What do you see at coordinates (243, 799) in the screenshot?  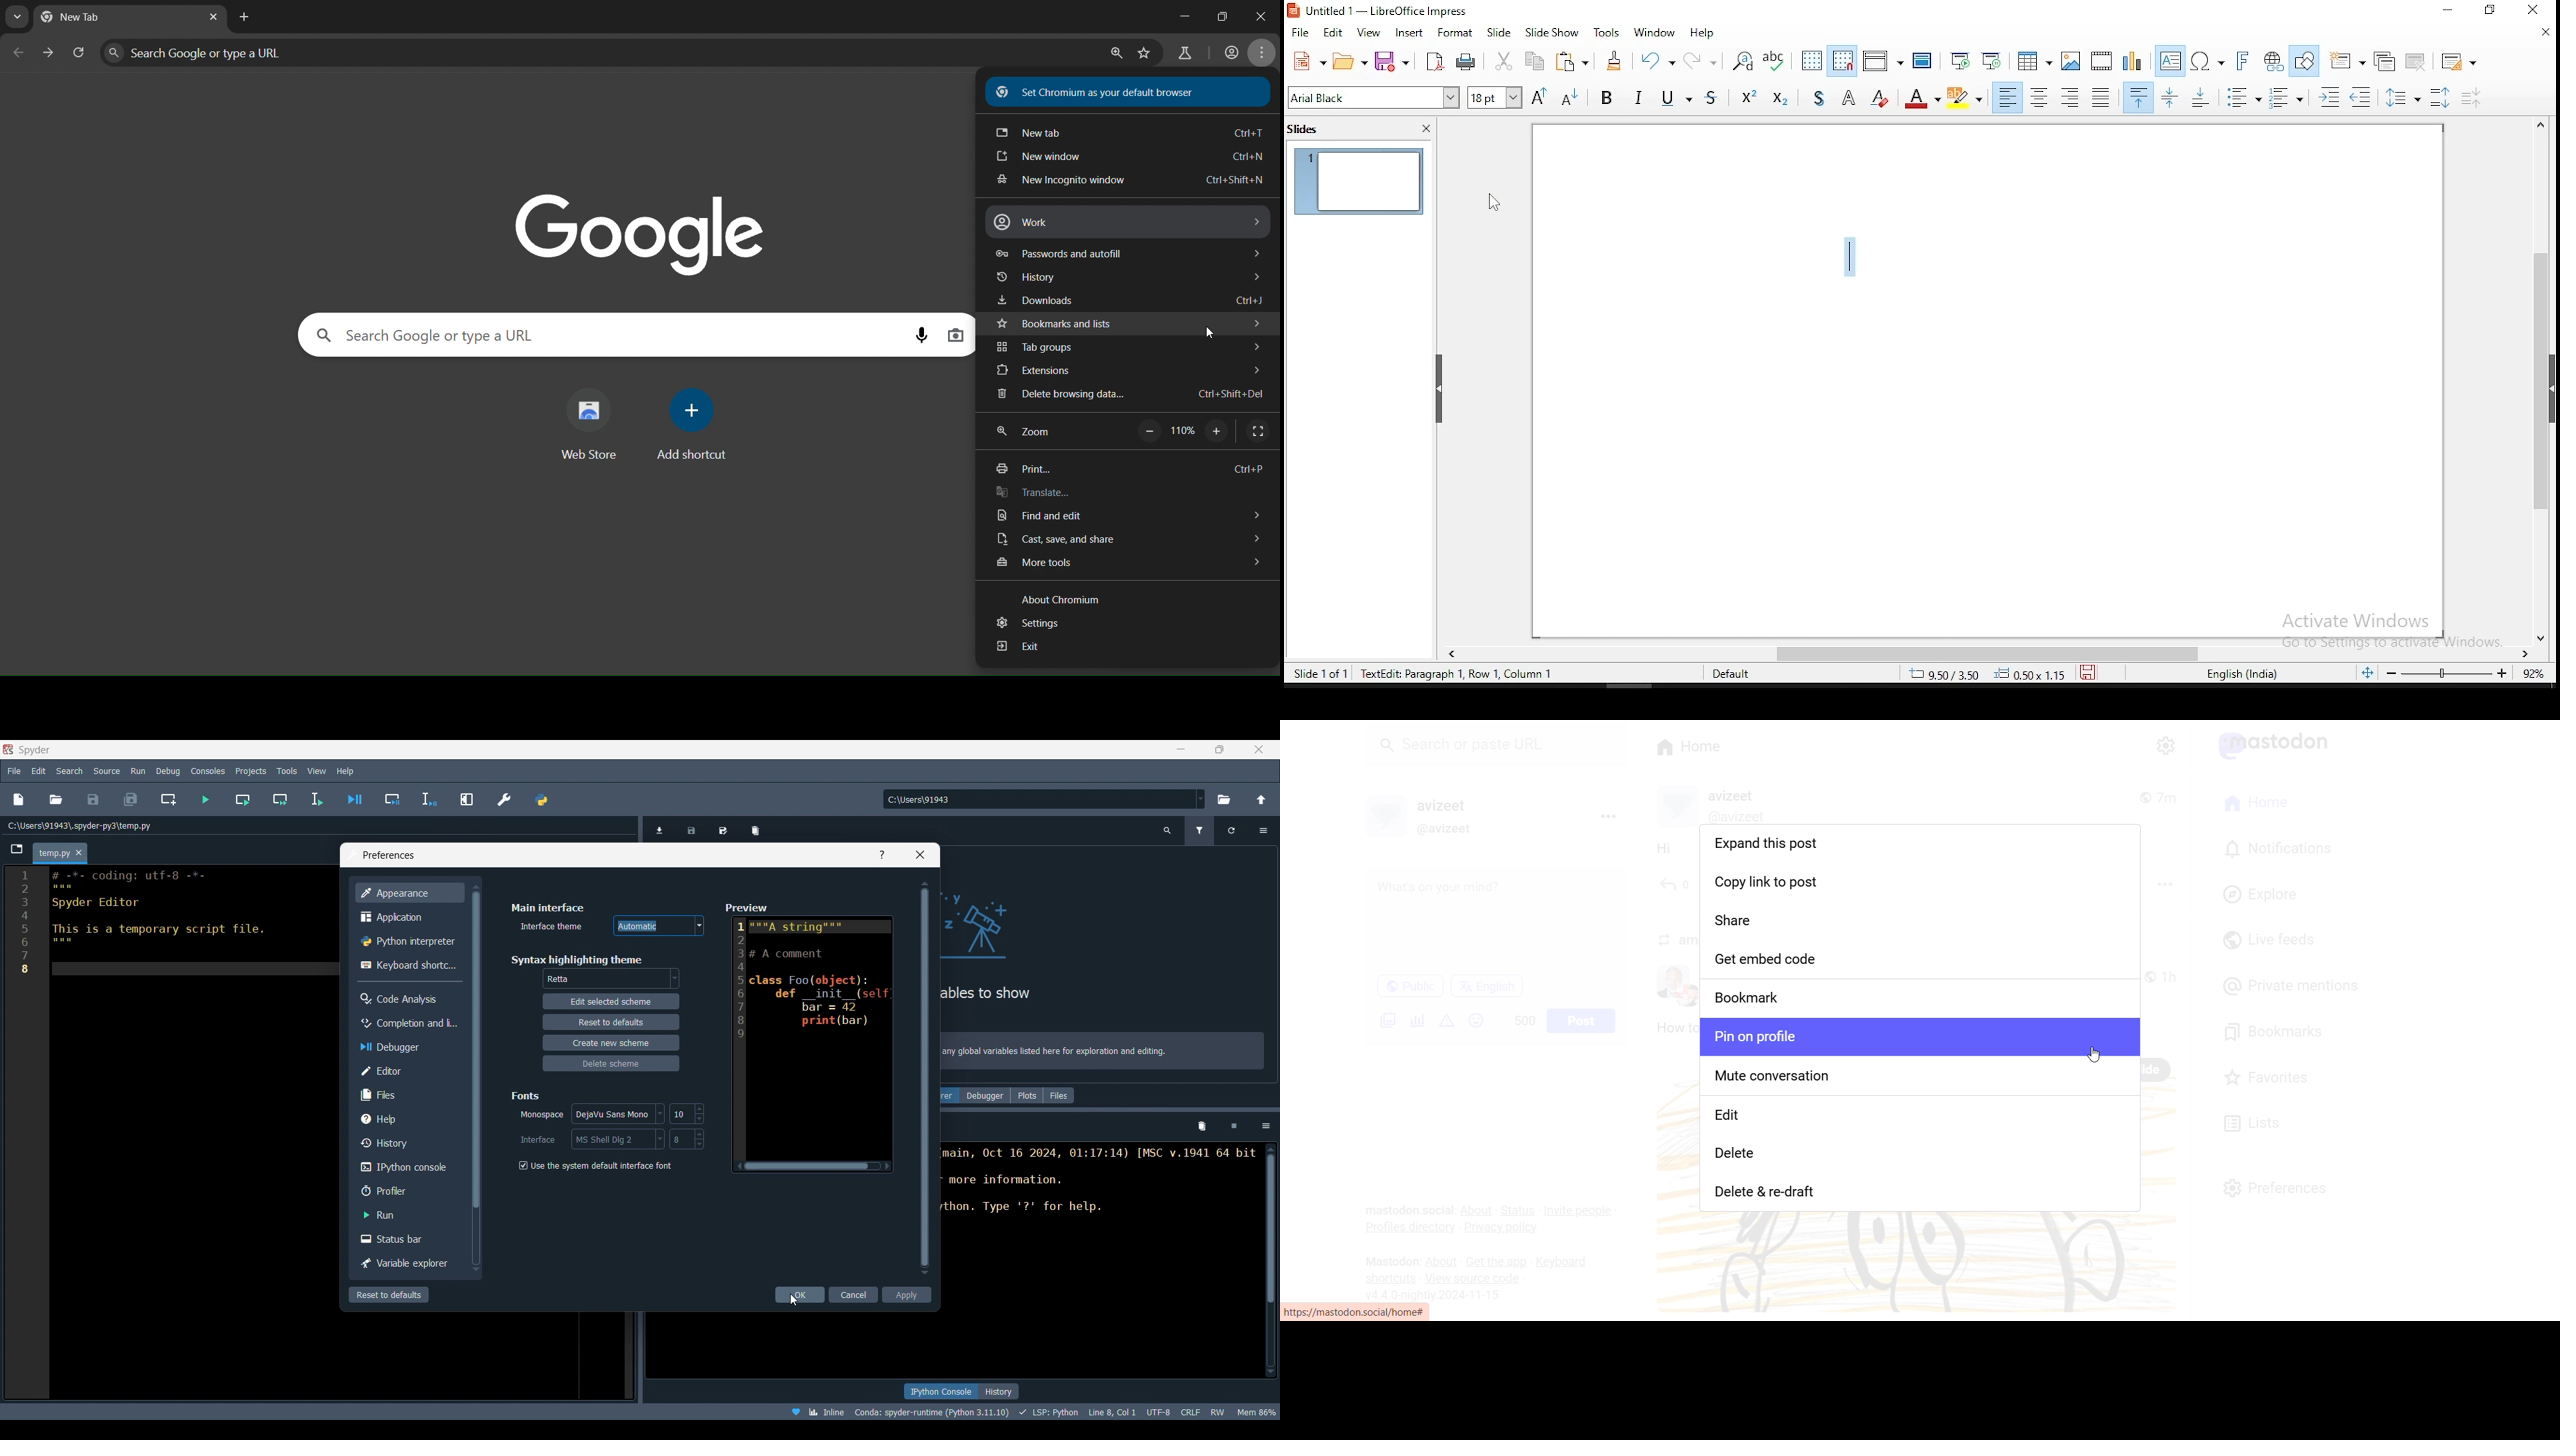 I see `Run current cell` at bounding box center [243, 799].